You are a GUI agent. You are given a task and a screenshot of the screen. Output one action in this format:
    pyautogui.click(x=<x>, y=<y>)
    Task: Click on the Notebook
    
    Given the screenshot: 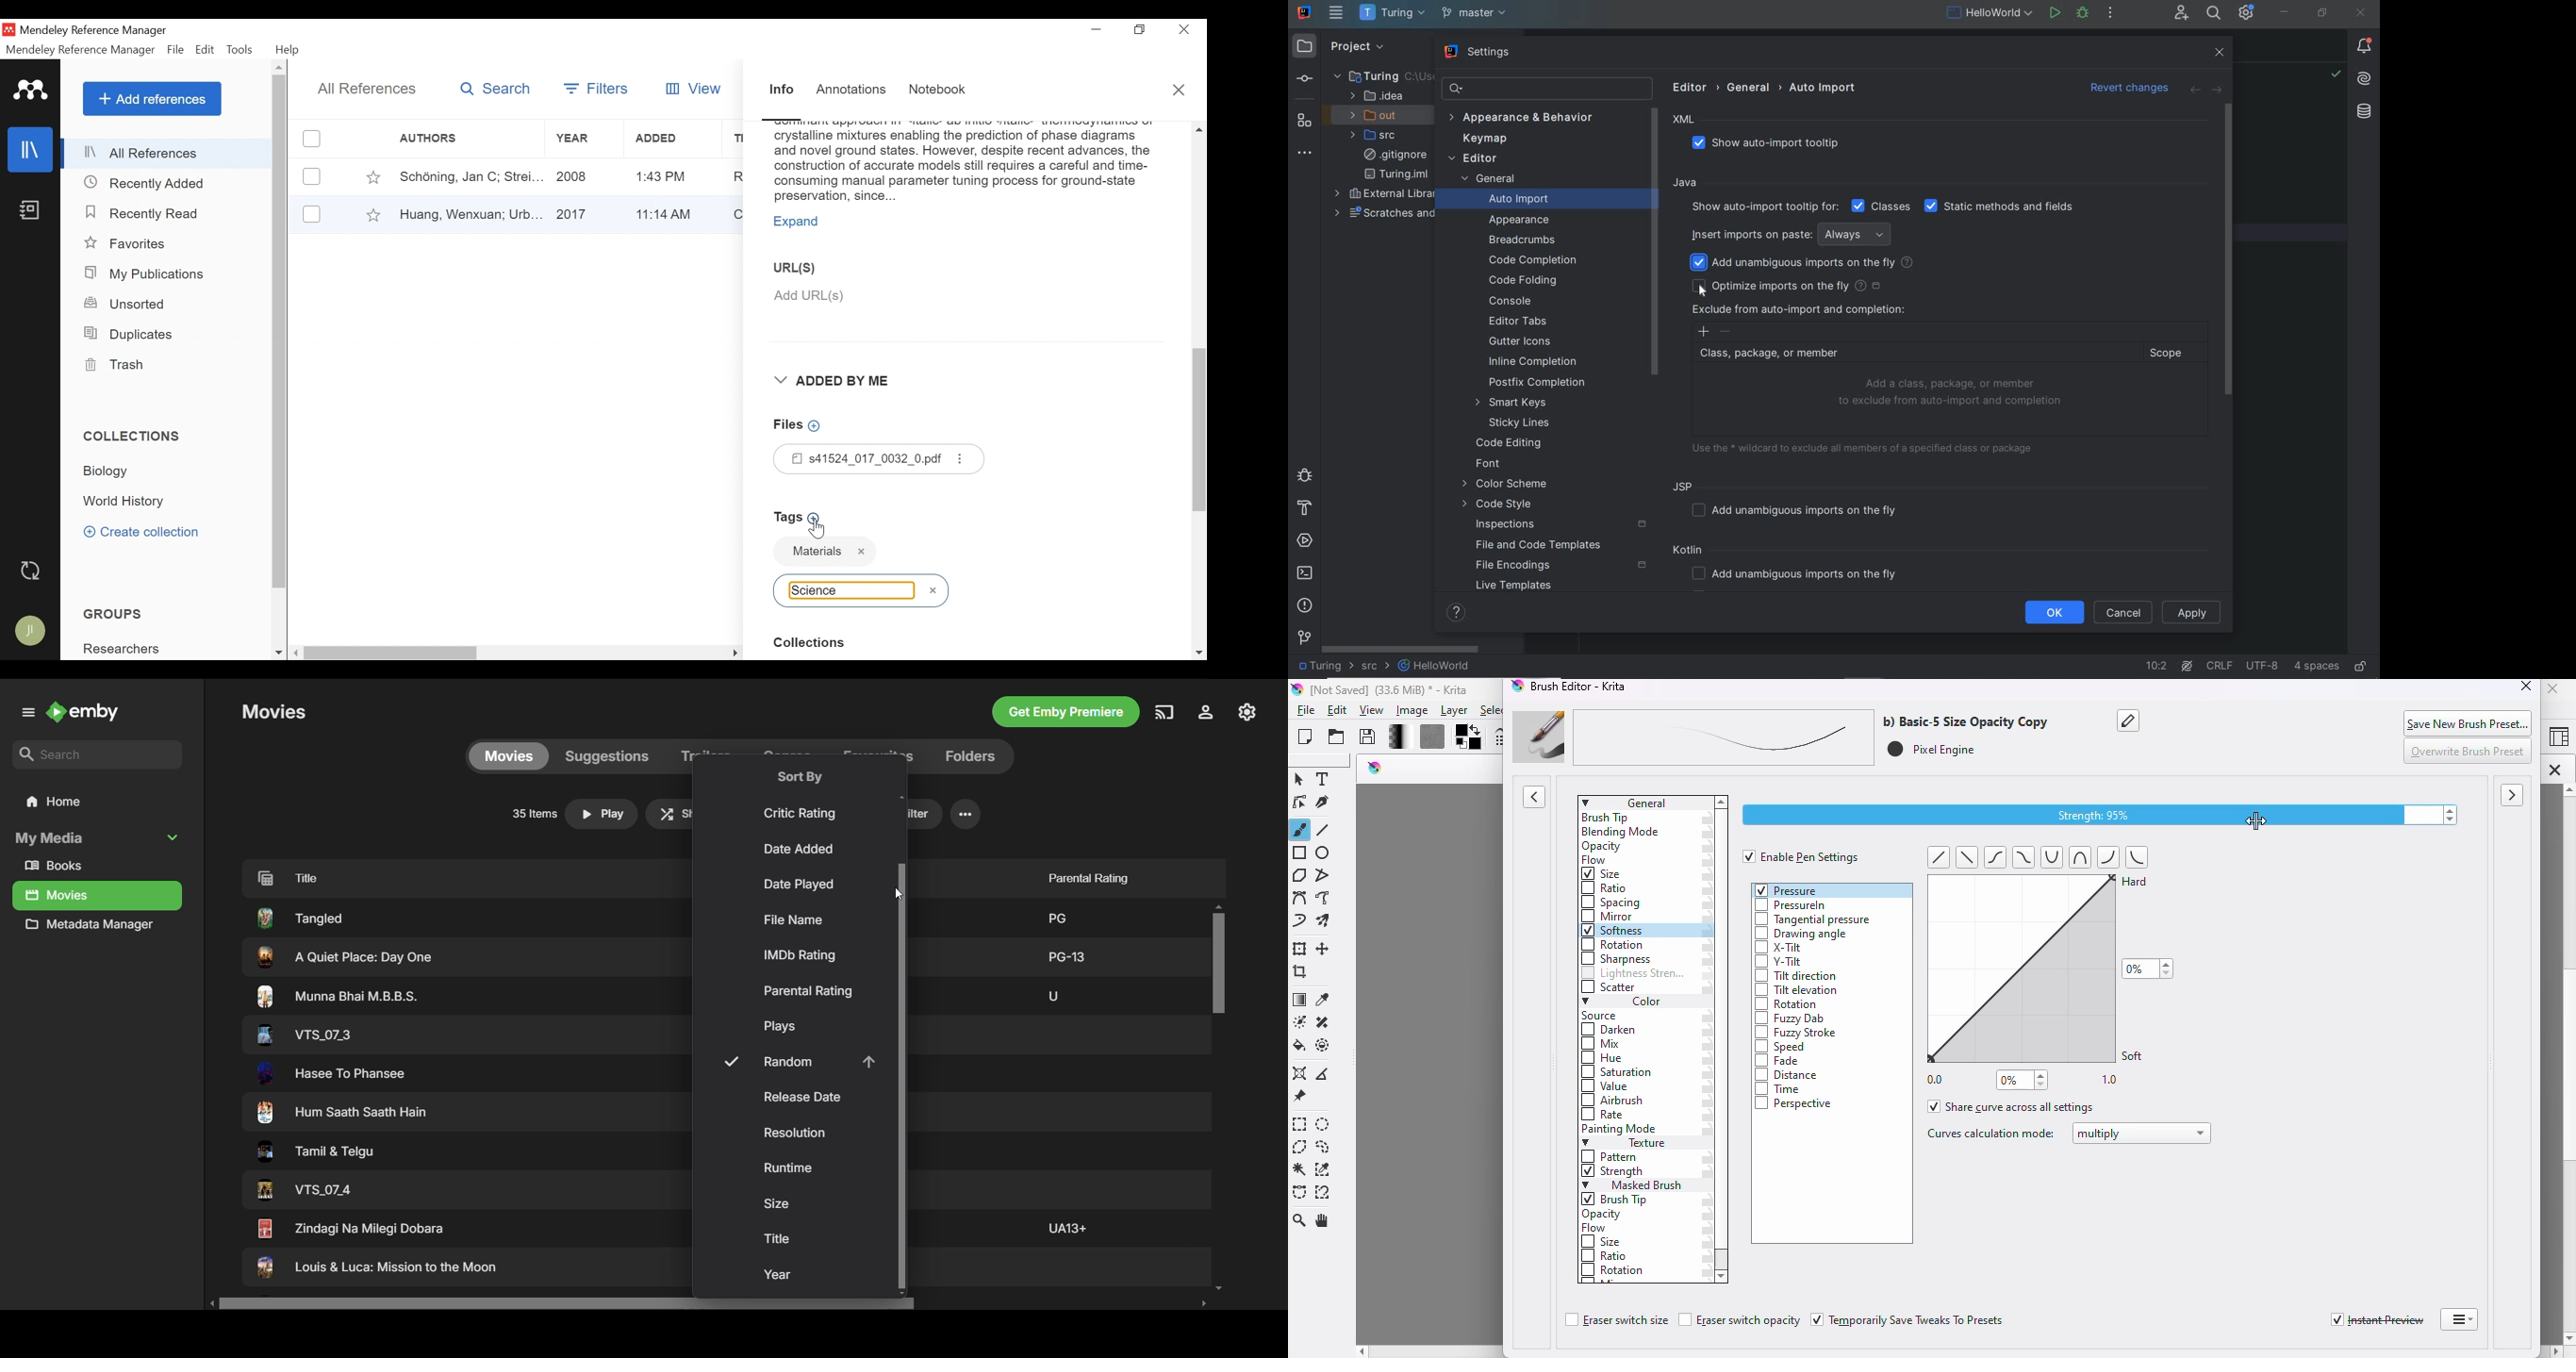 What is the action you would take?
    pyautogui.click(x=30, y=209)
    